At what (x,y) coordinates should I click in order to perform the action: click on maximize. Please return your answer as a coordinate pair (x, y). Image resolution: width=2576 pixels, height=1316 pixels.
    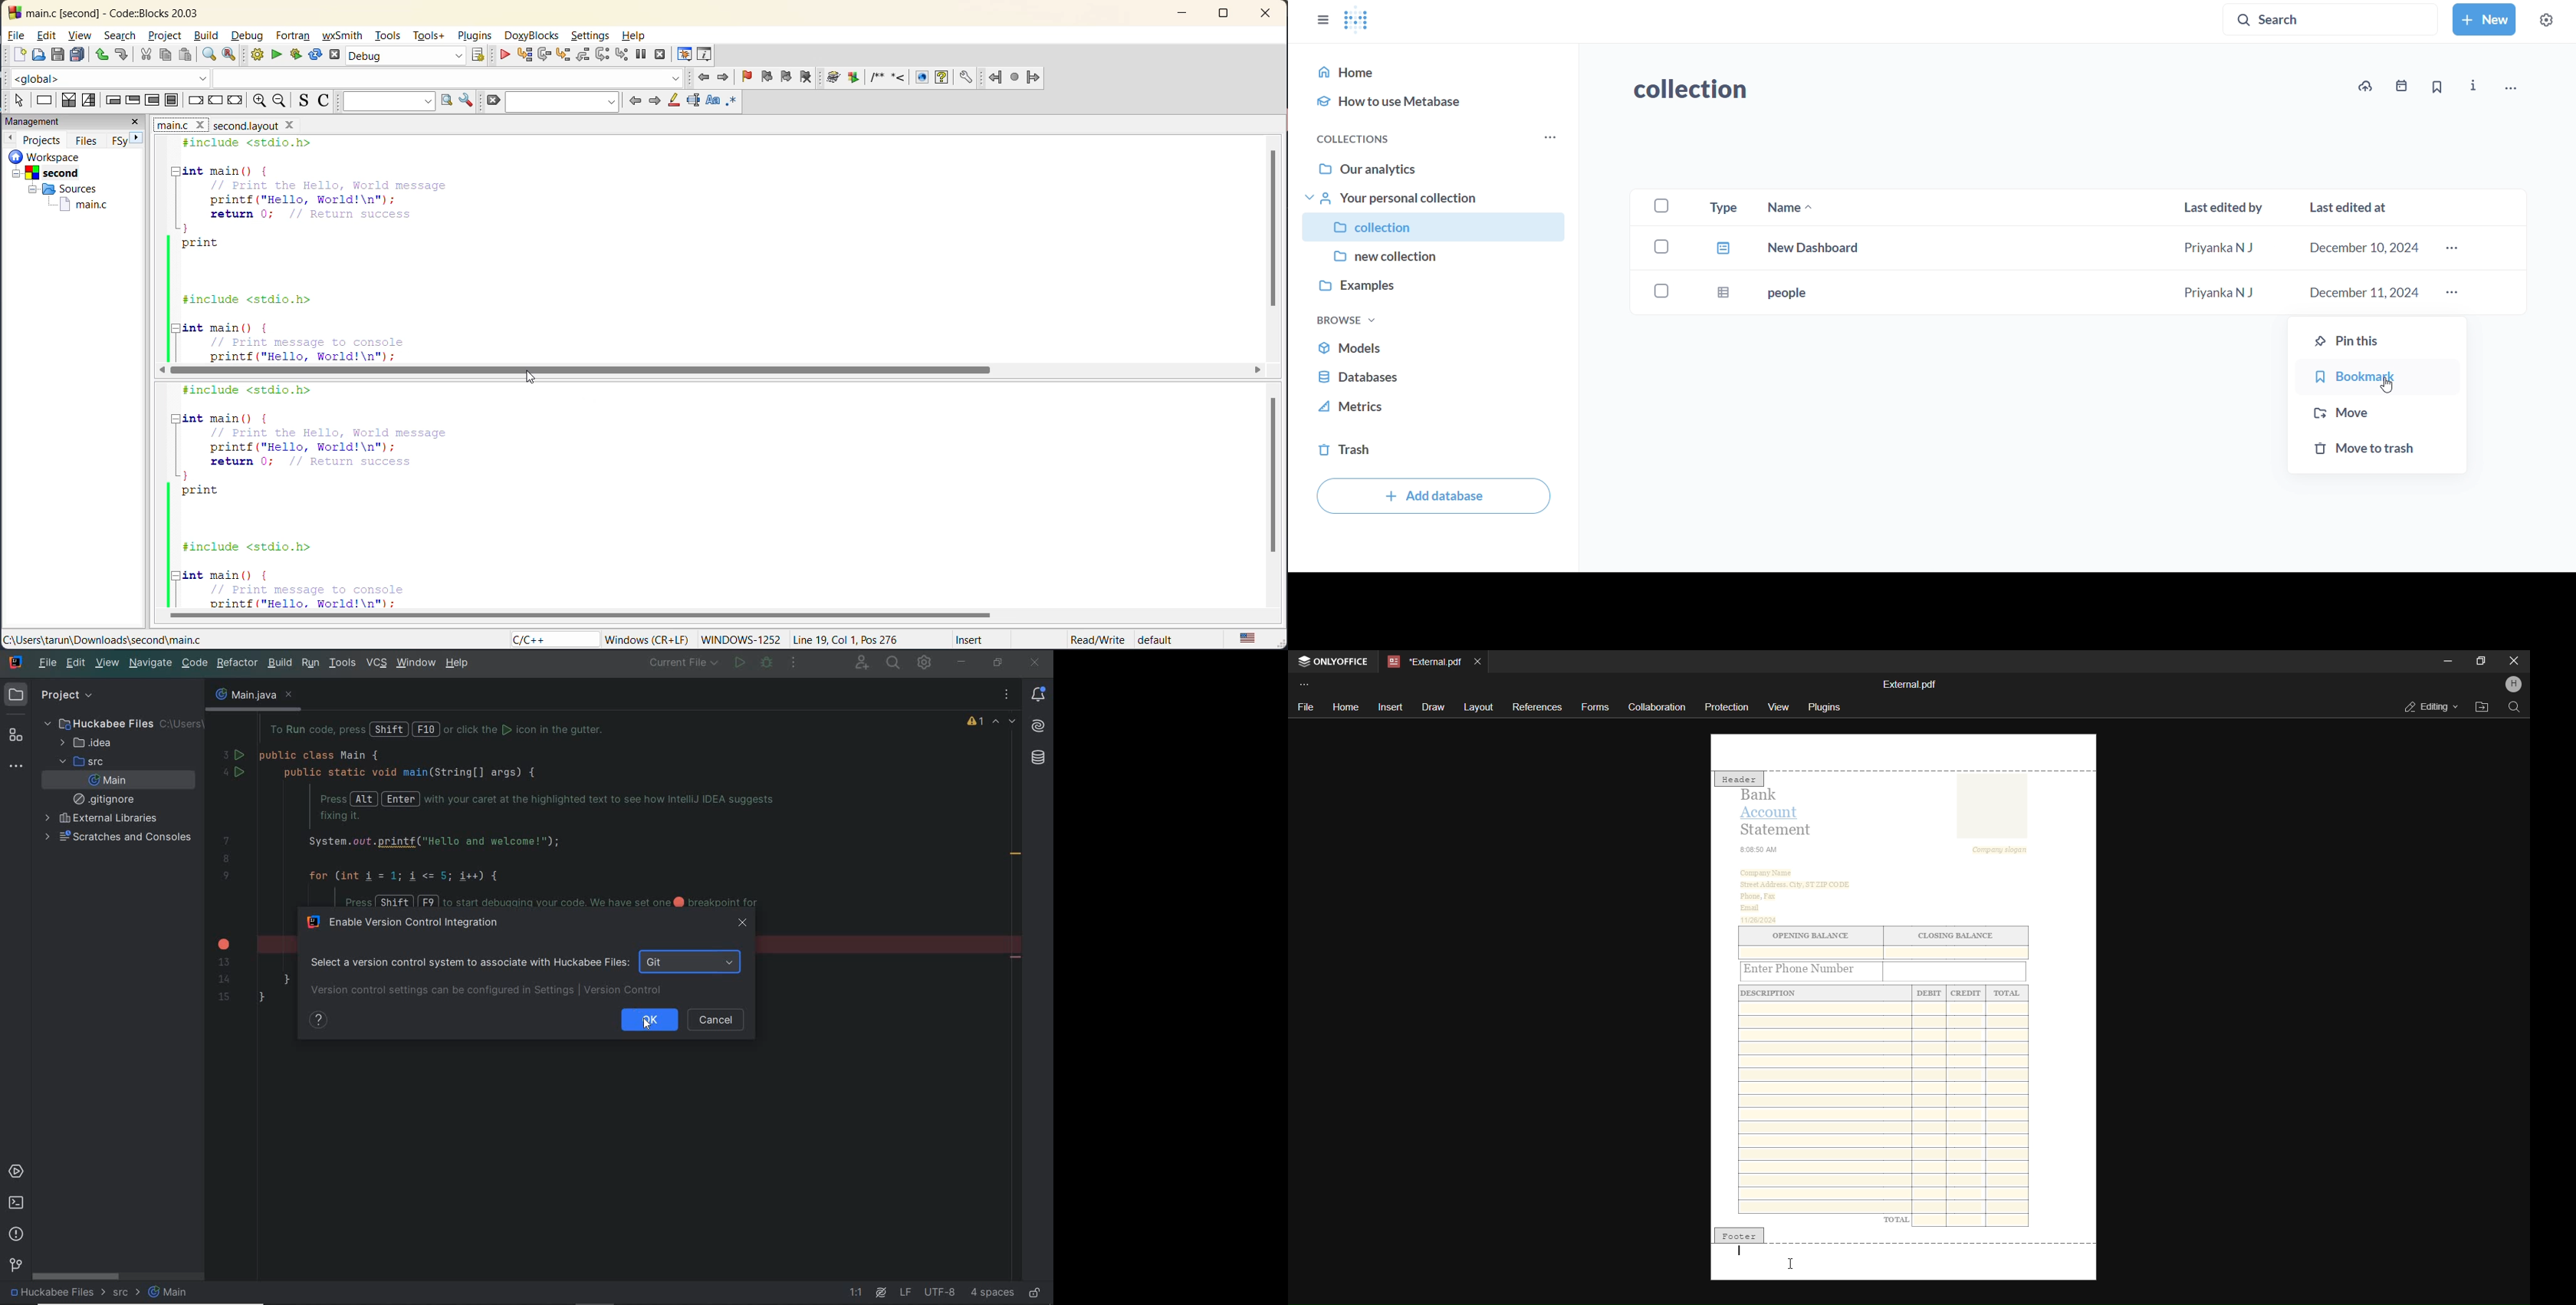
    Looking at the image, I should click on (2481, 660).